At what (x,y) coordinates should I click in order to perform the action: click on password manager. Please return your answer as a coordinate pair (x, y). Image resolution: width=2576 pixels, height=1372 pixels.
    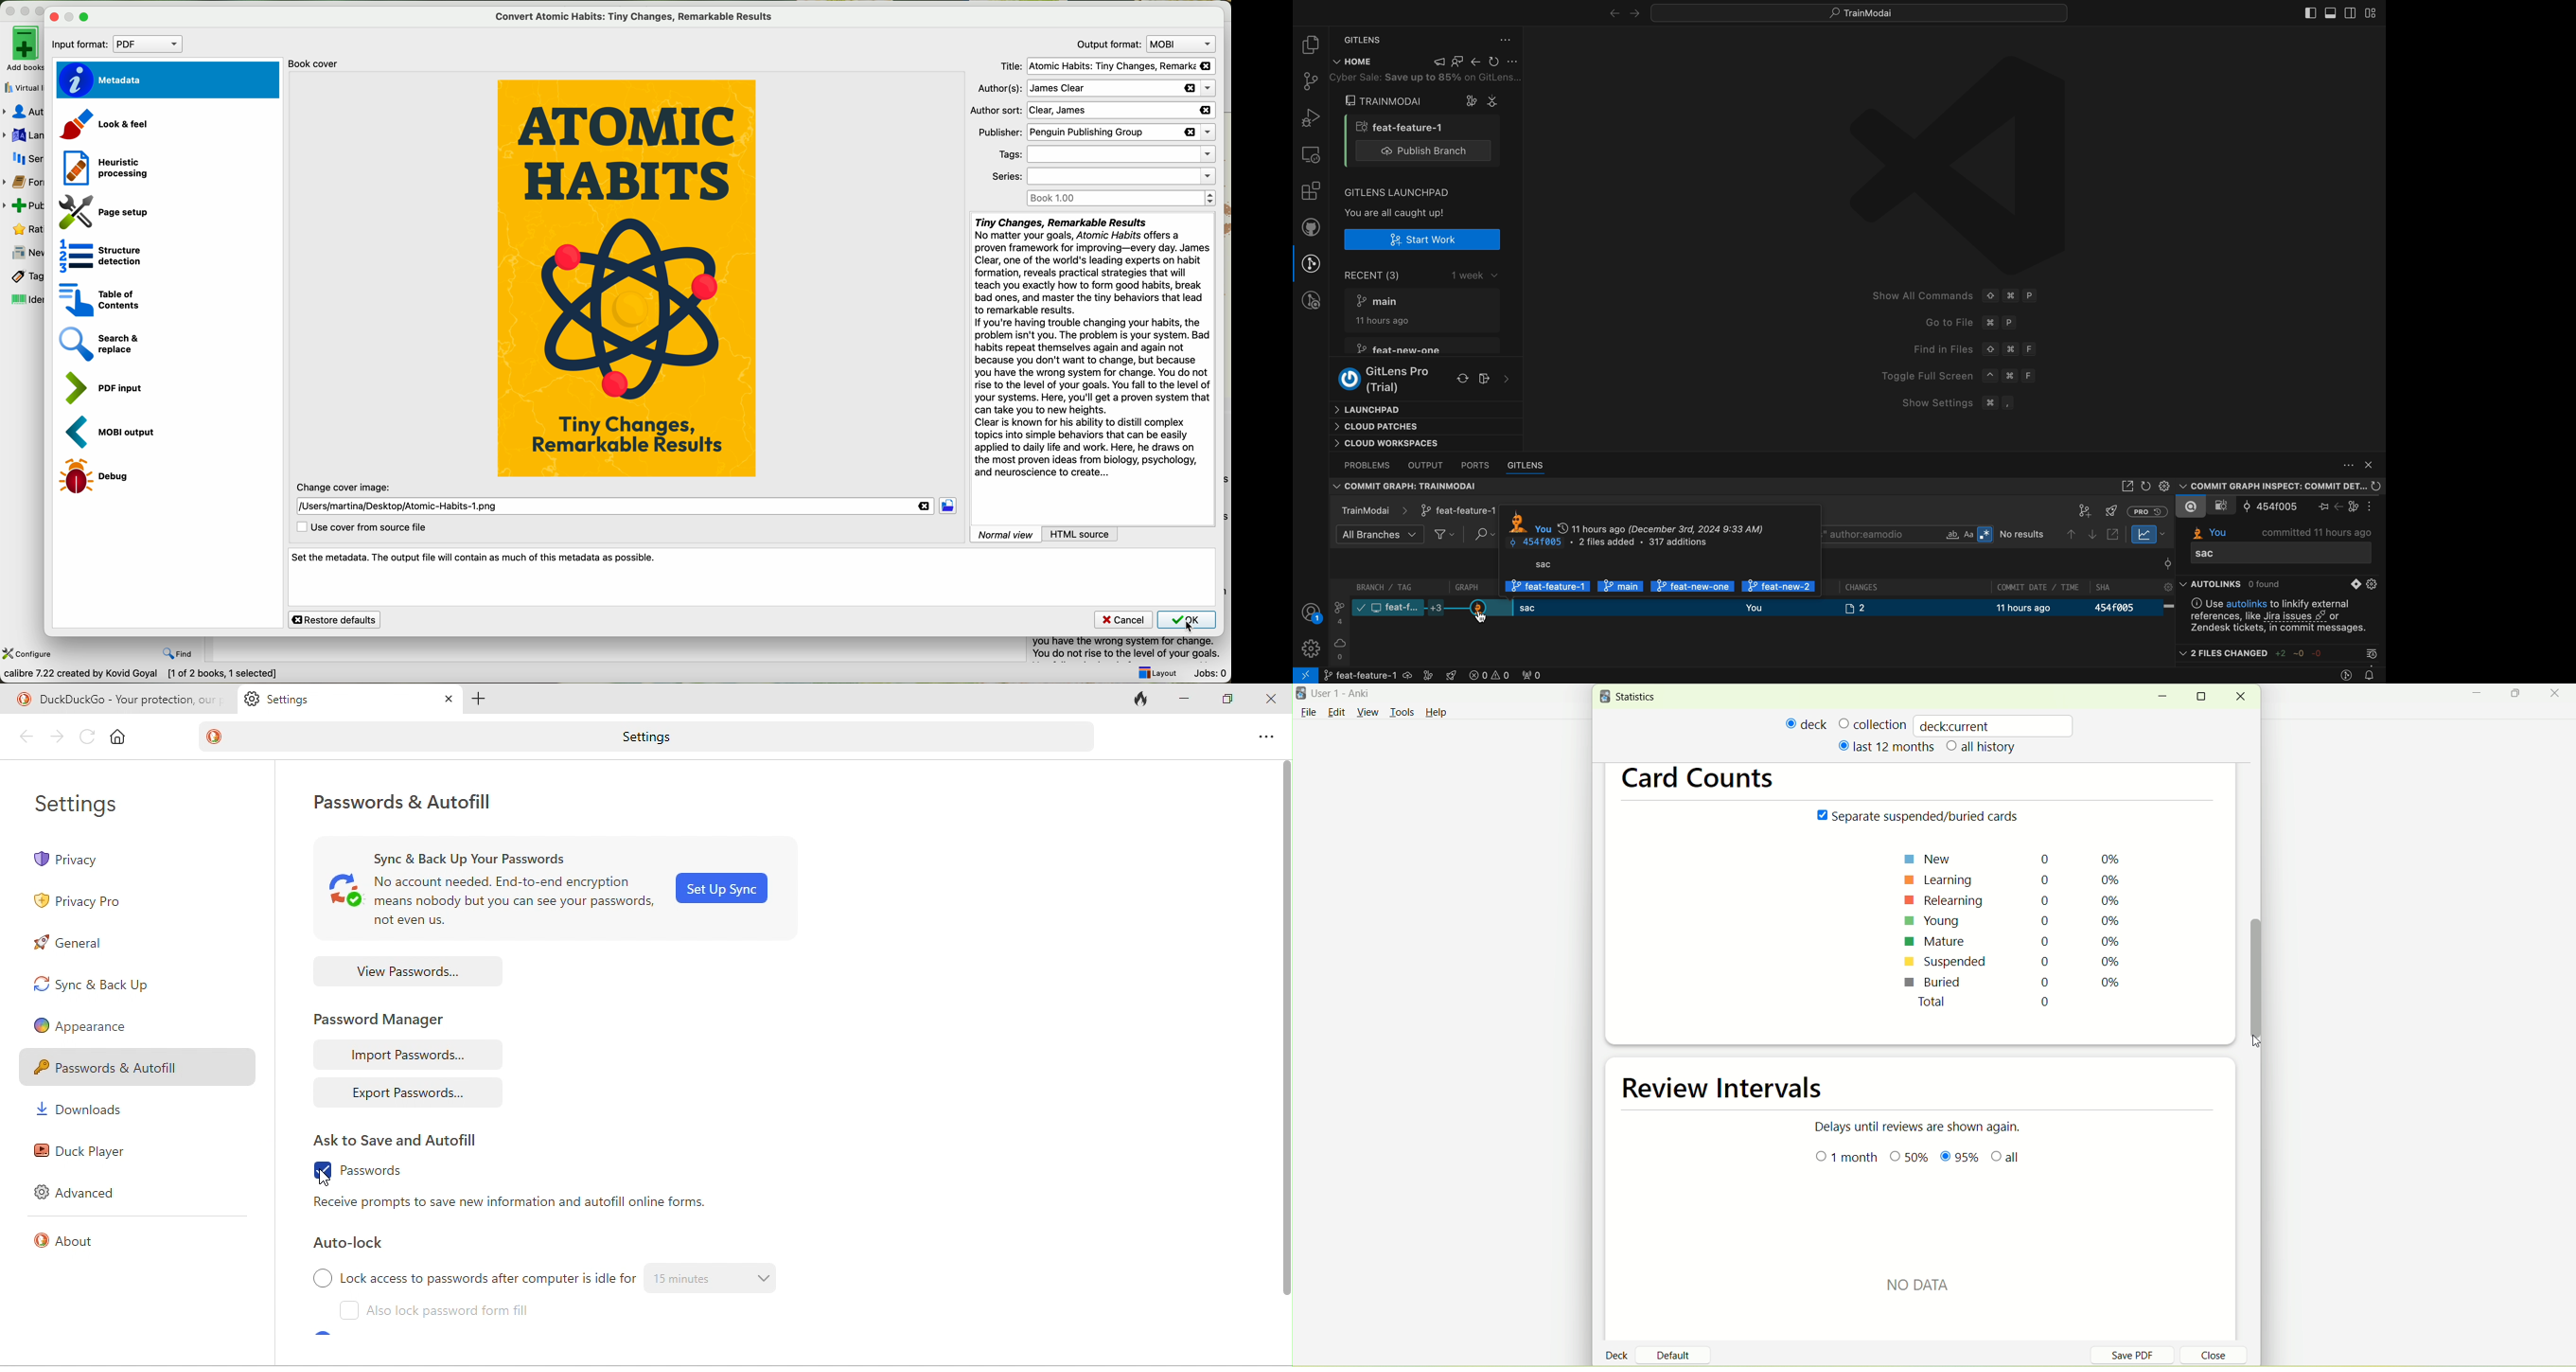
    Looking at the image, I should click on (388, 1018).